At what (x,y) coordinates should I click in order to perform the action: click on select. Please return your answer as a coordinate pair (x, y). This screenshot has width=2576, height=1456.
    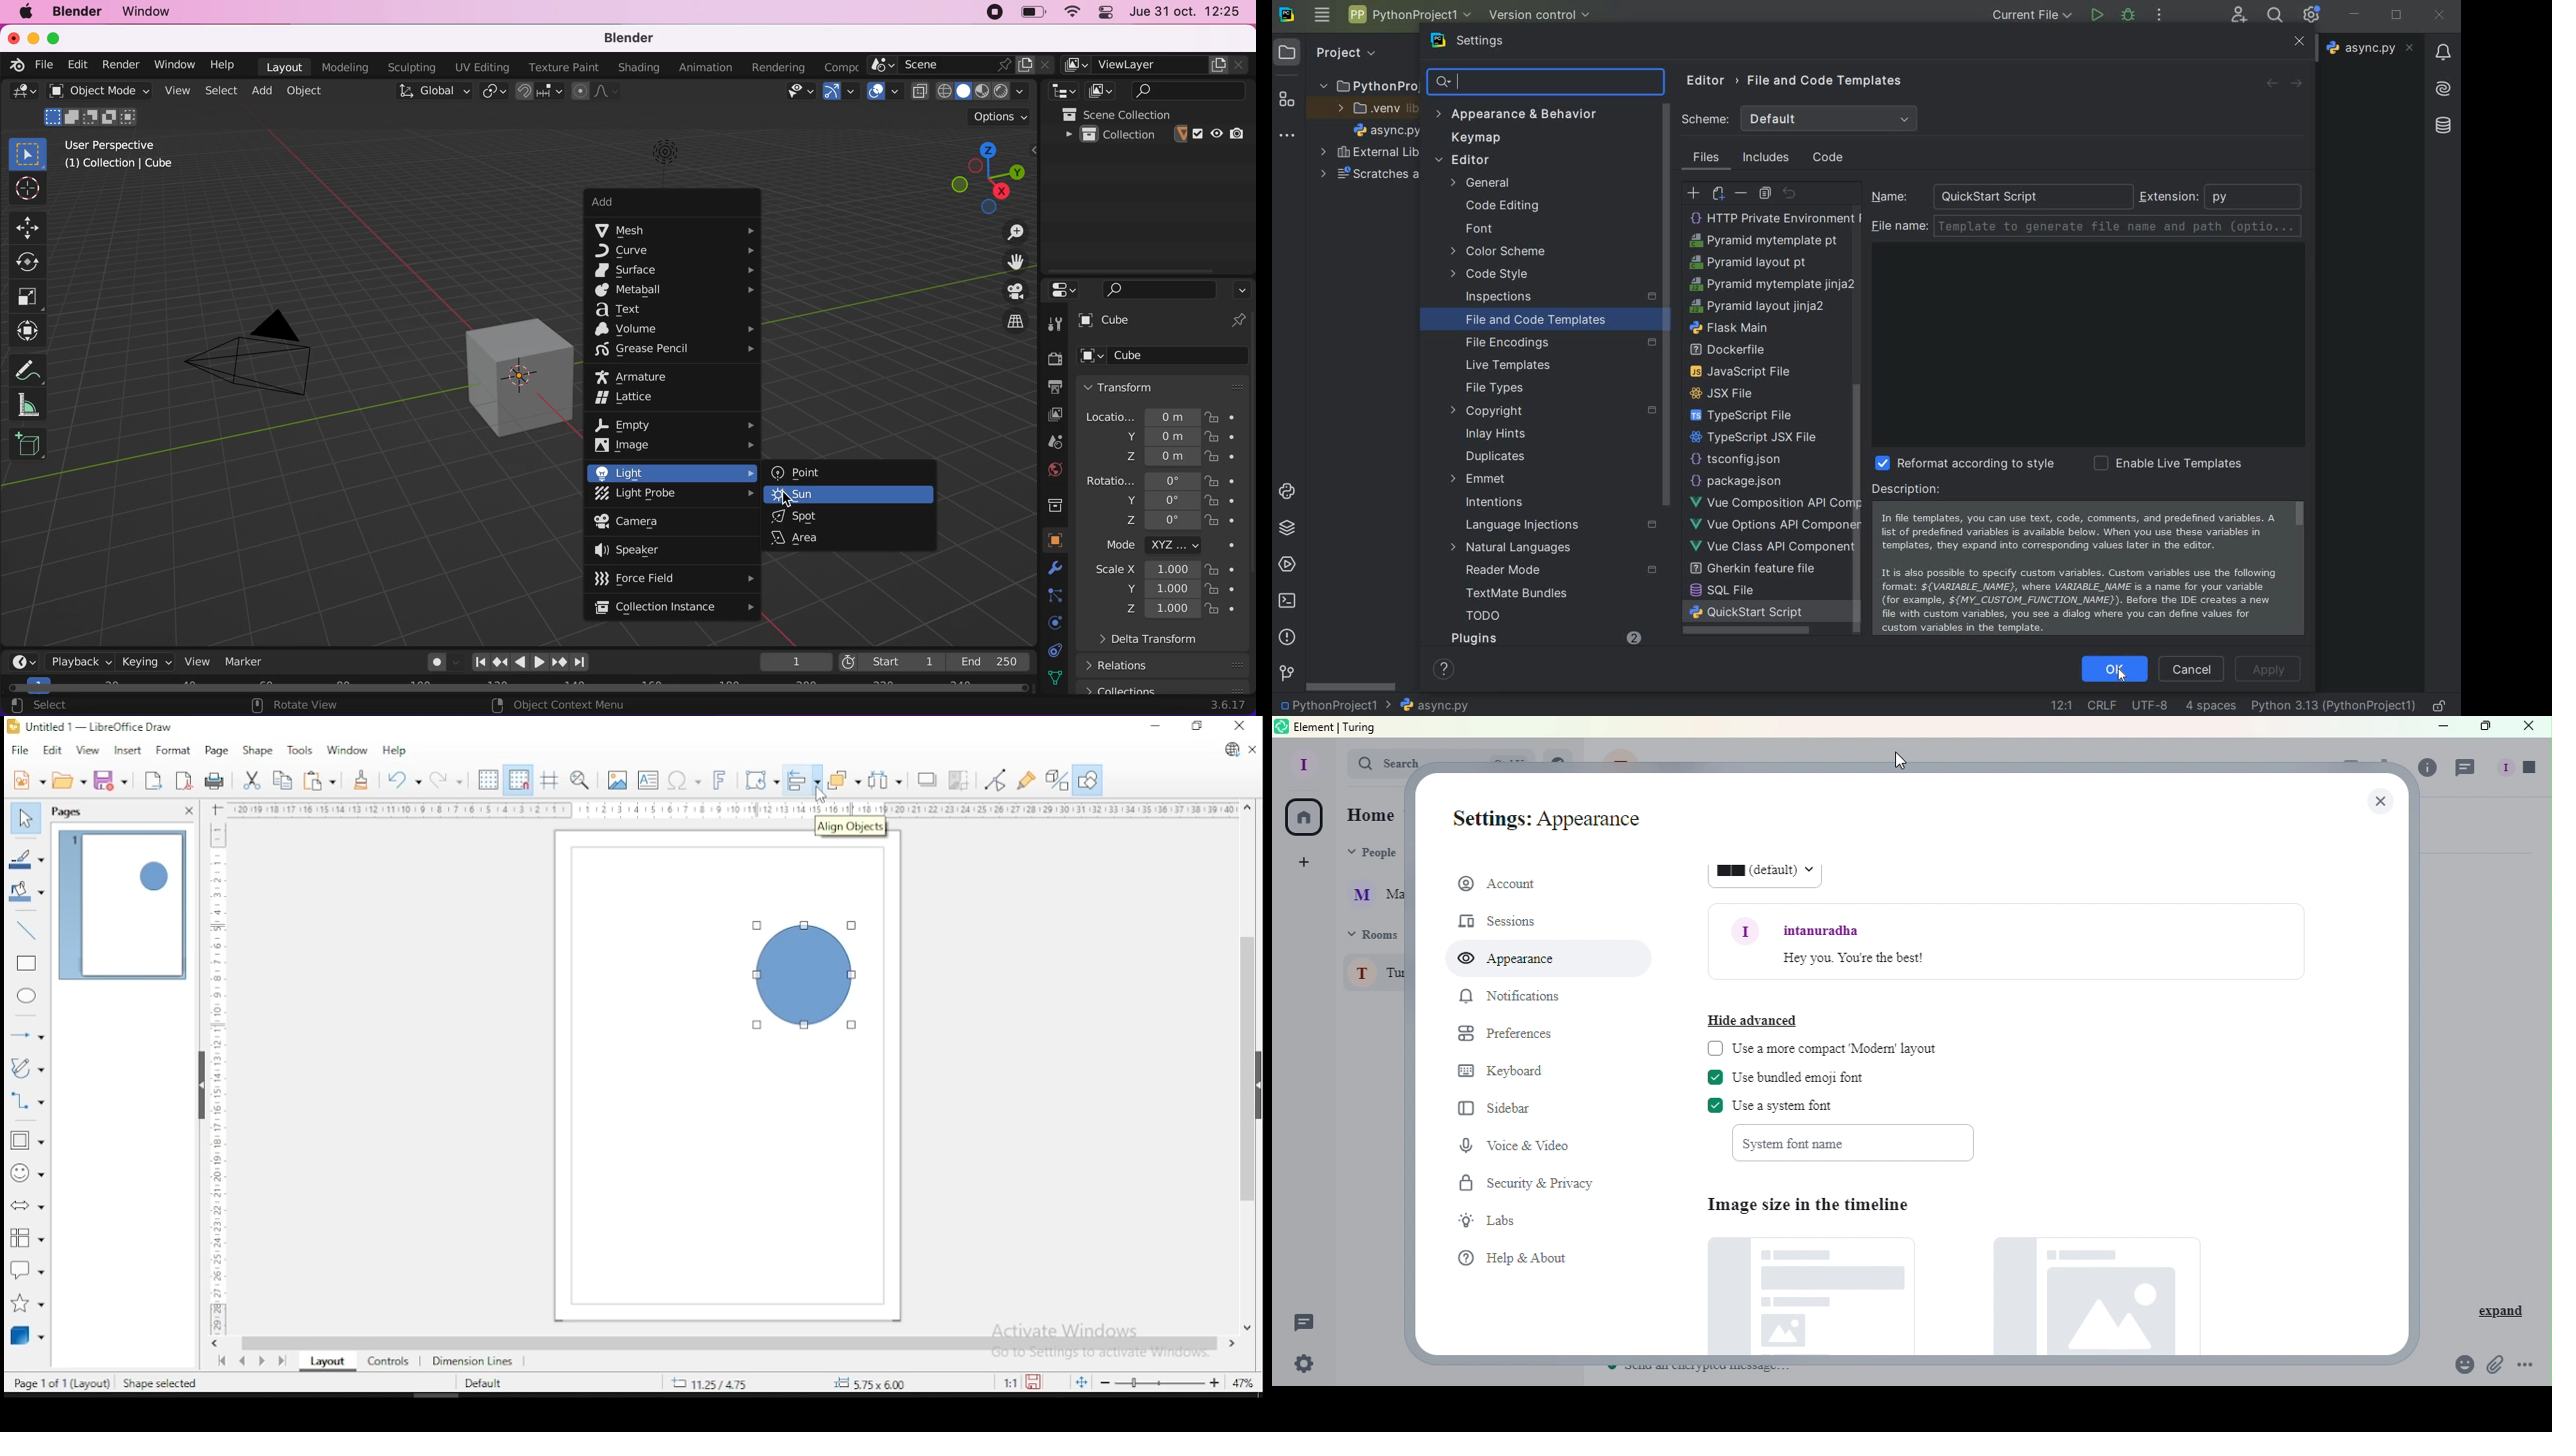
    Looking at the image, I should click on (57, 707).